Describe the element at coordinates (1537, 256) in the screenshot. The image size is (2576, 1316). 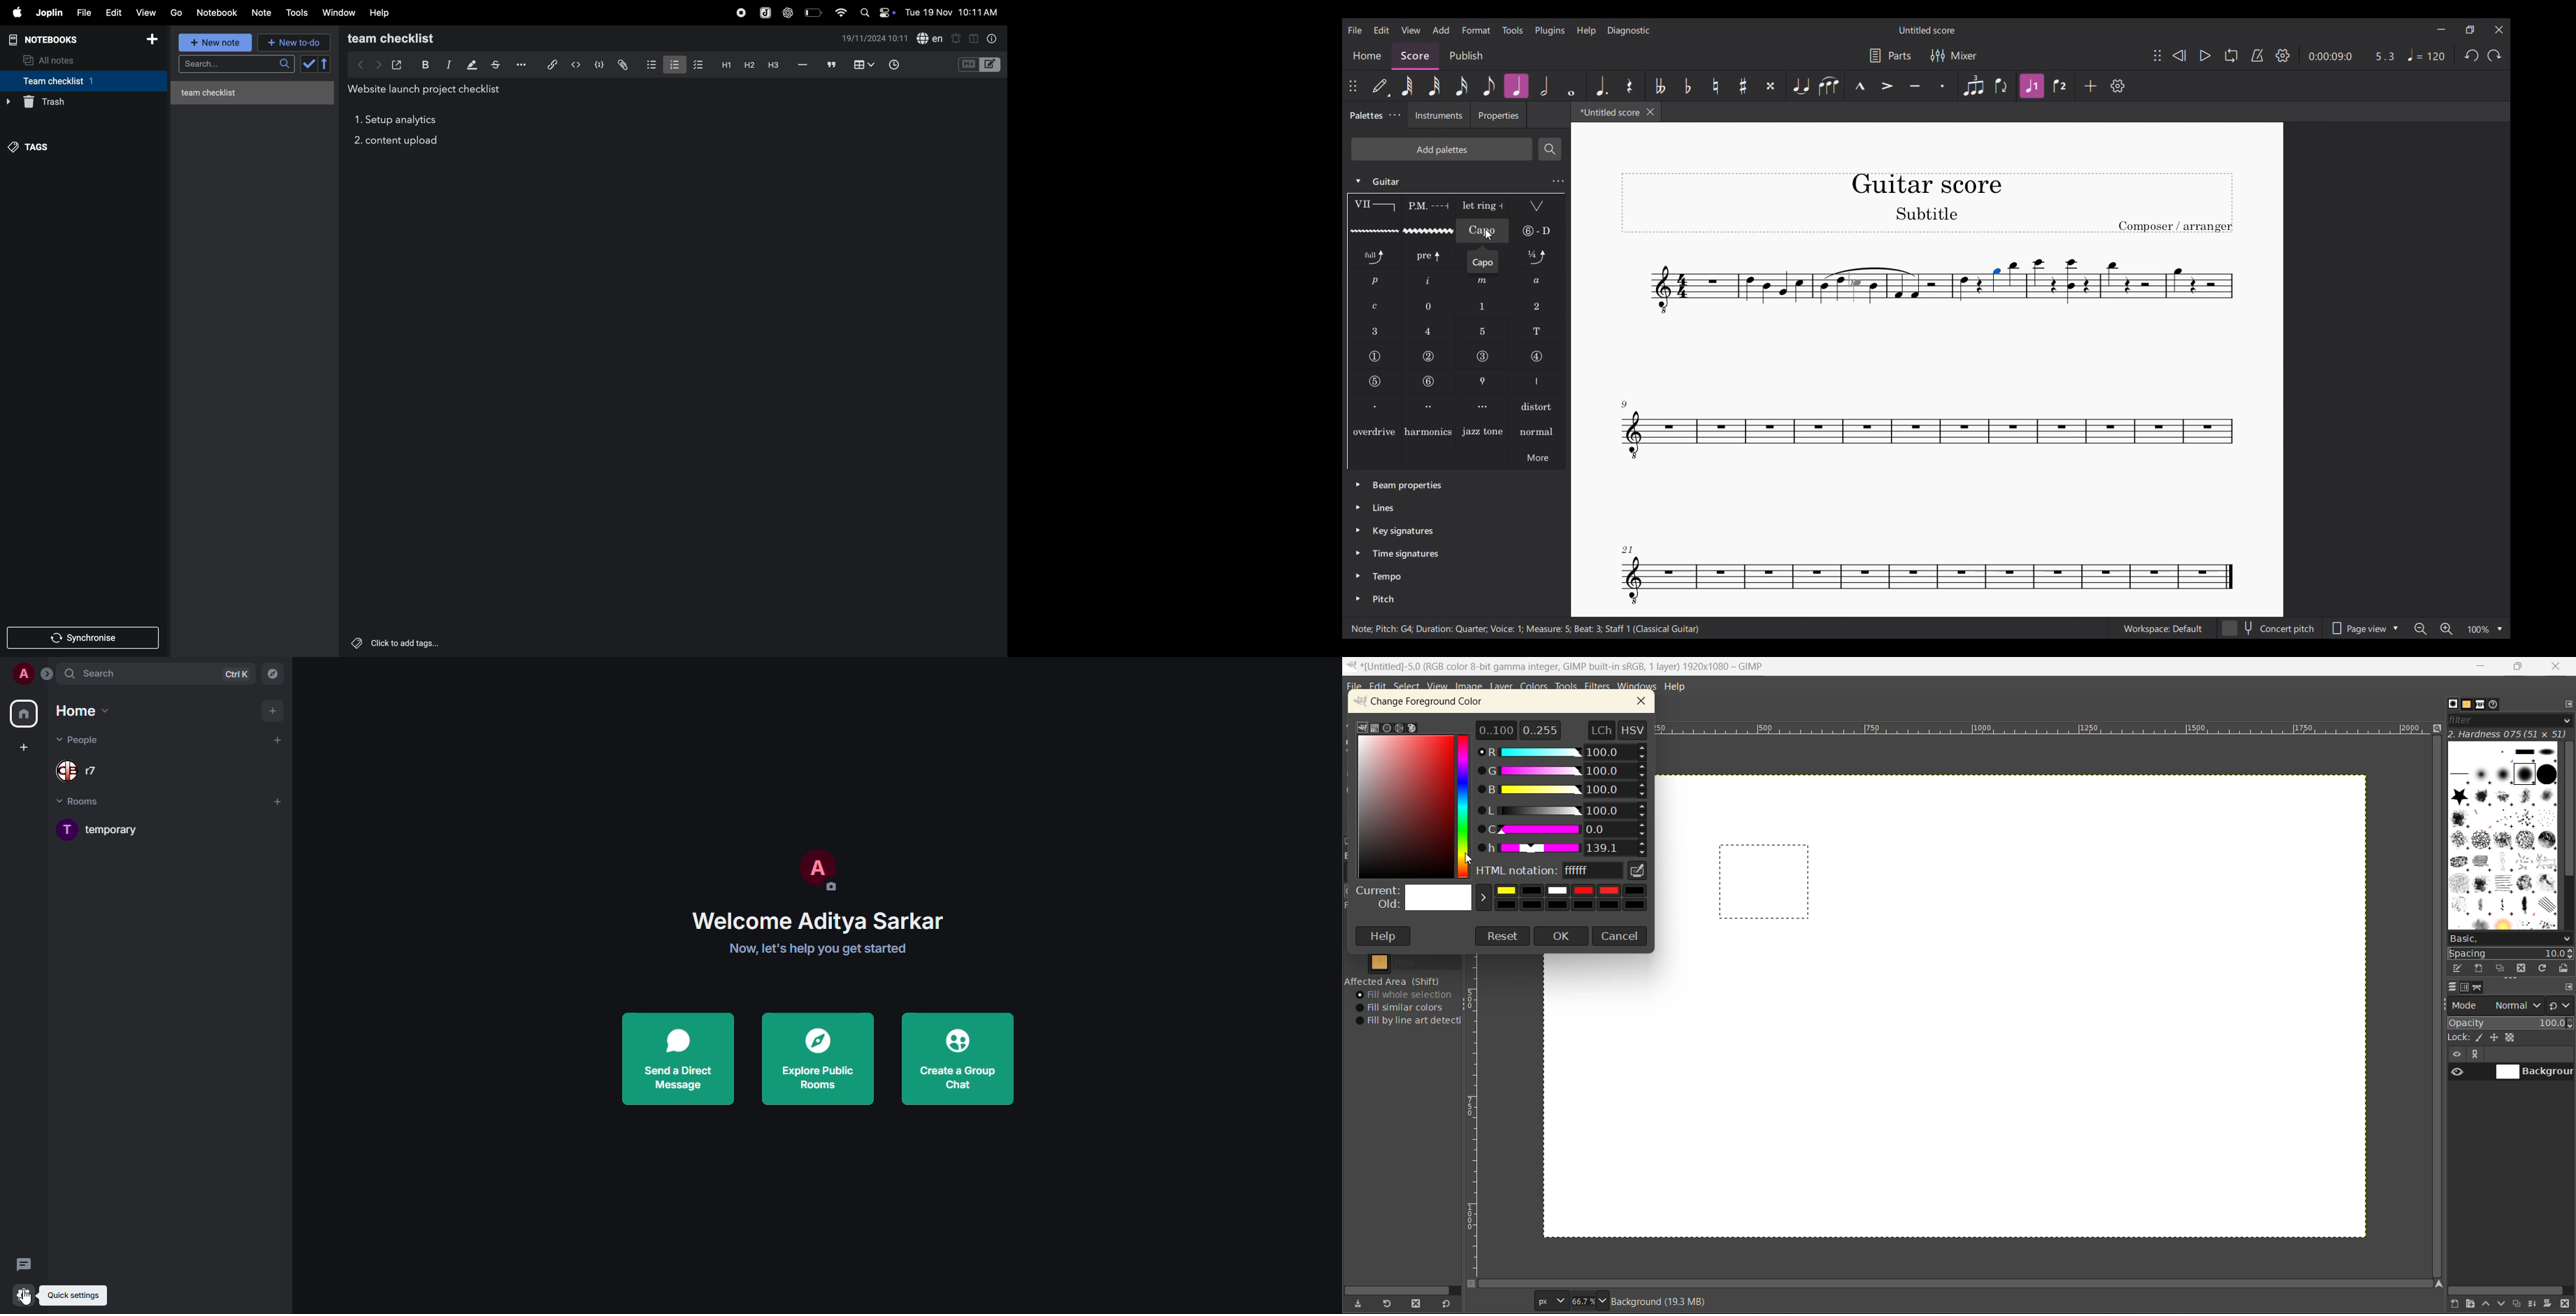
I see `Slight bend` at that location.